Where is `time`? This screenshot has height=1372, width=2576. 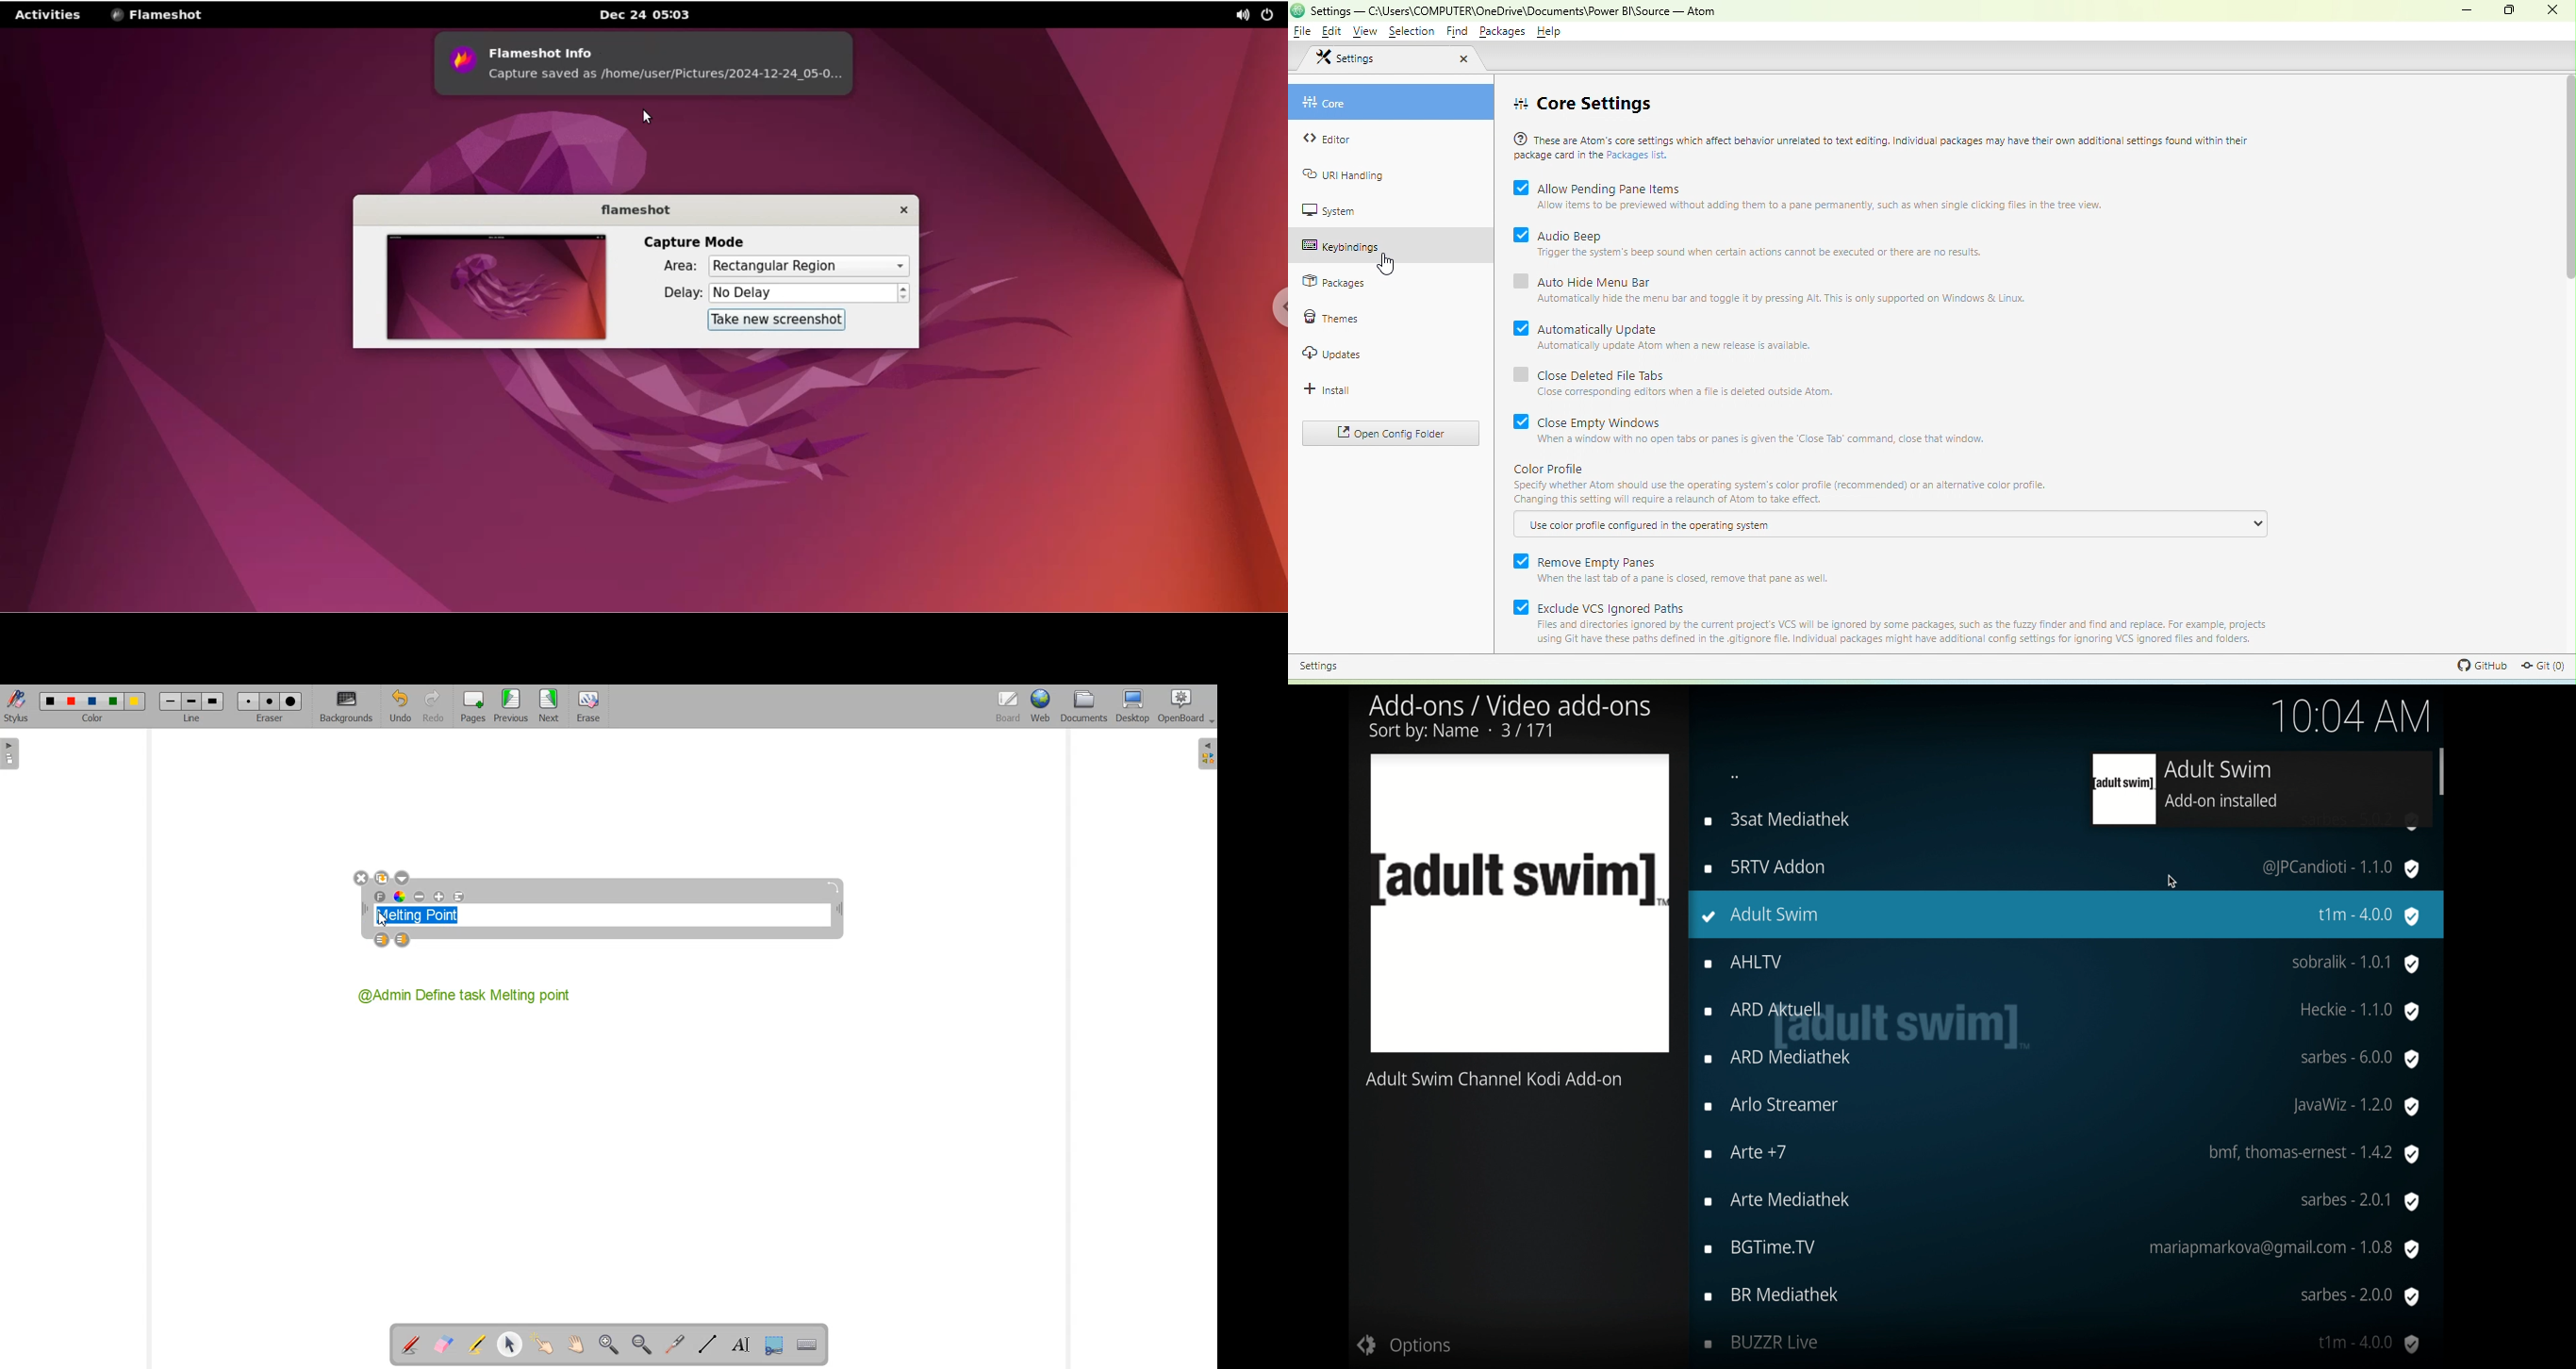
time is located at coordinates (2356, 712).